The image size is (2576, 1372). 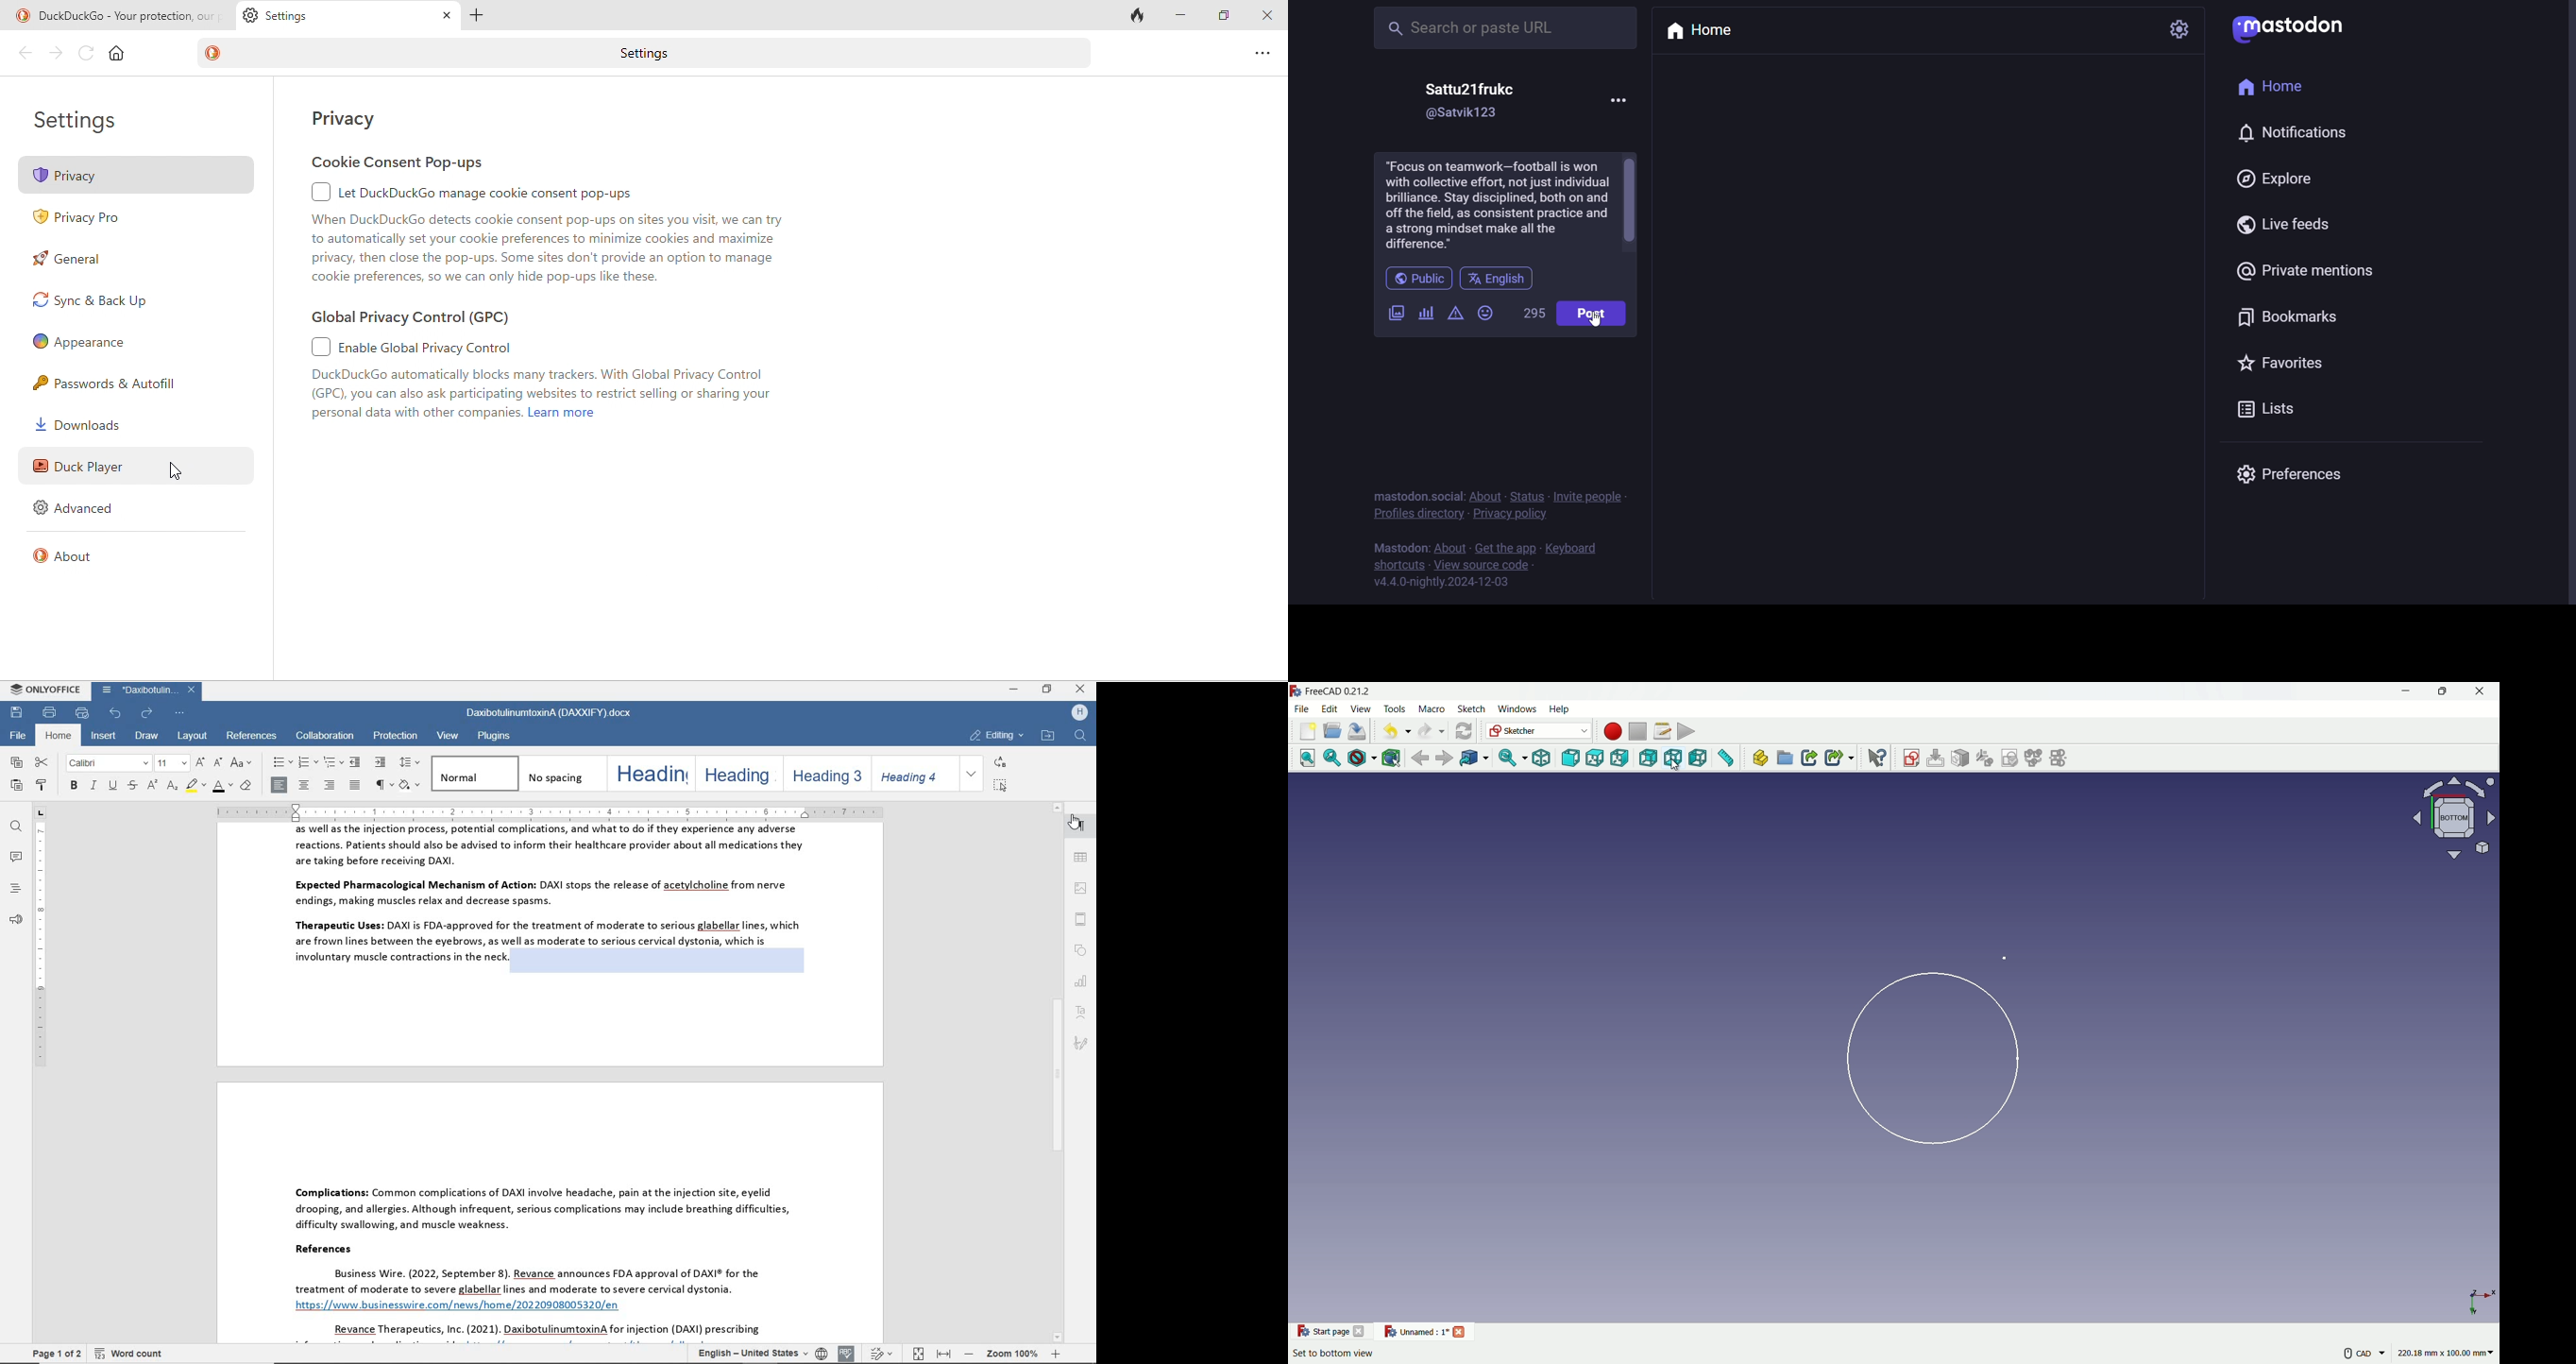 What do you see at coordinates (1728, 759) in the screenshot?
I see `measure distance` at bounding box center [1728, 759].